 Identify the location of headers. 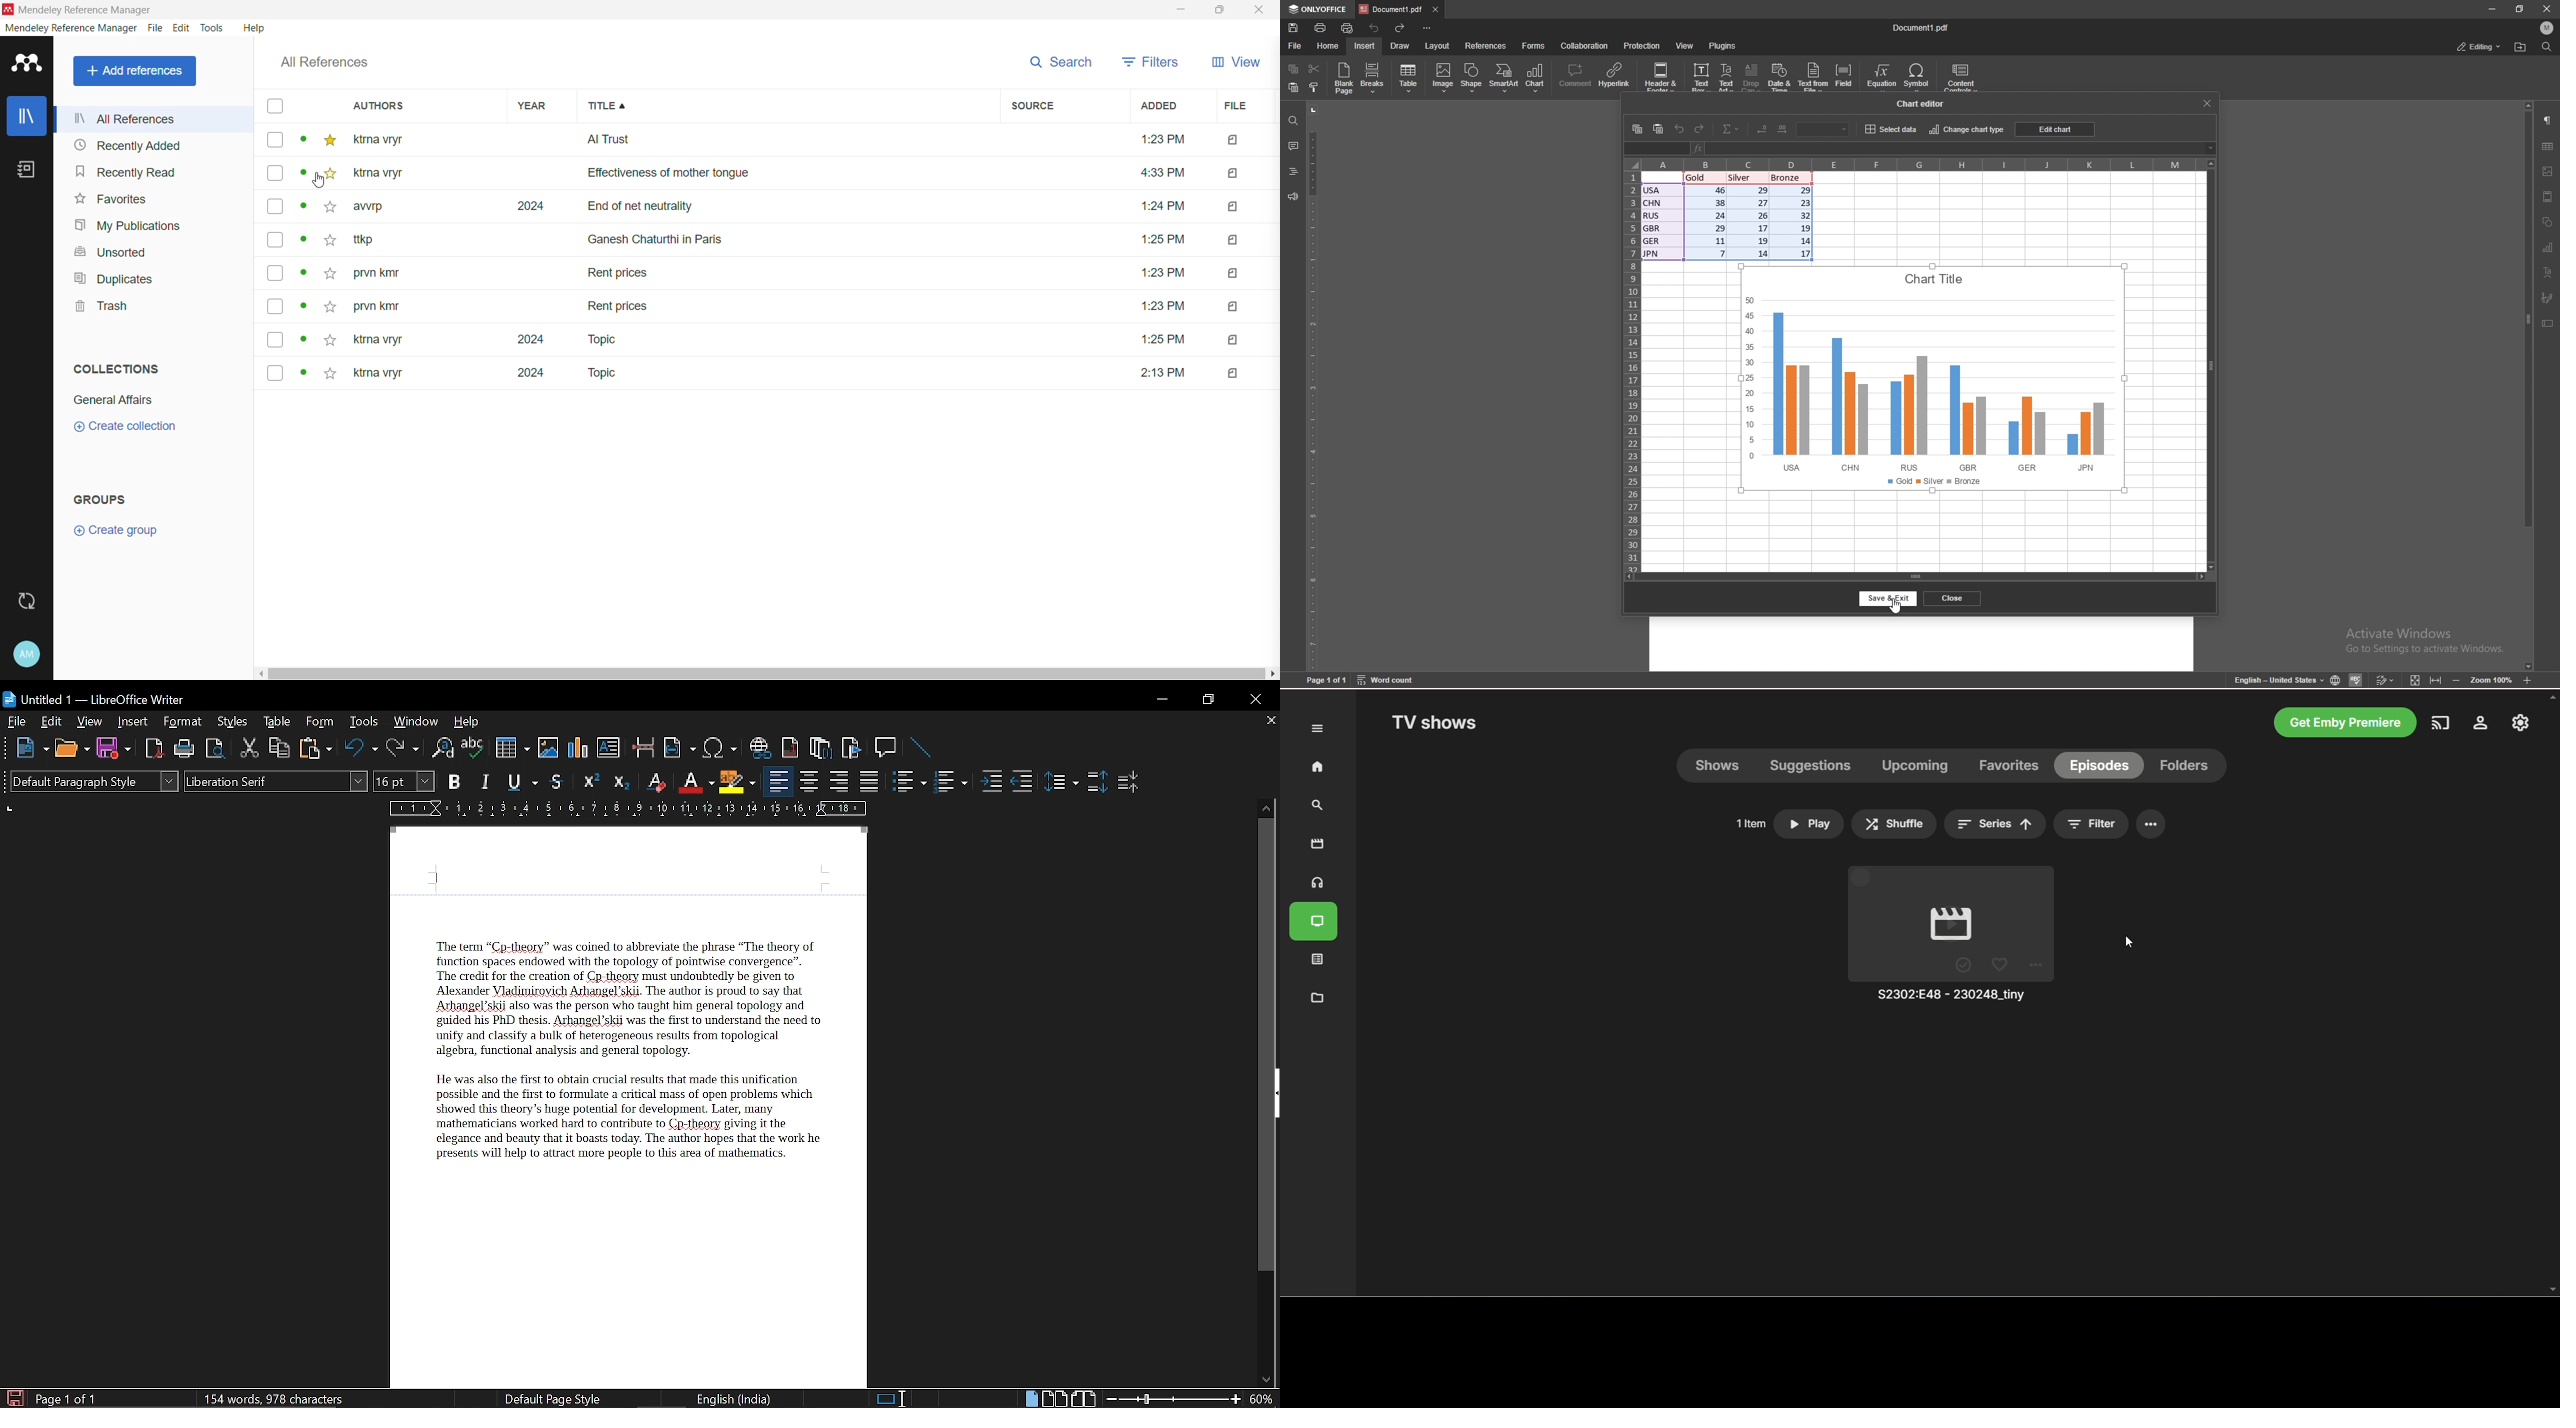
(1292, 171).